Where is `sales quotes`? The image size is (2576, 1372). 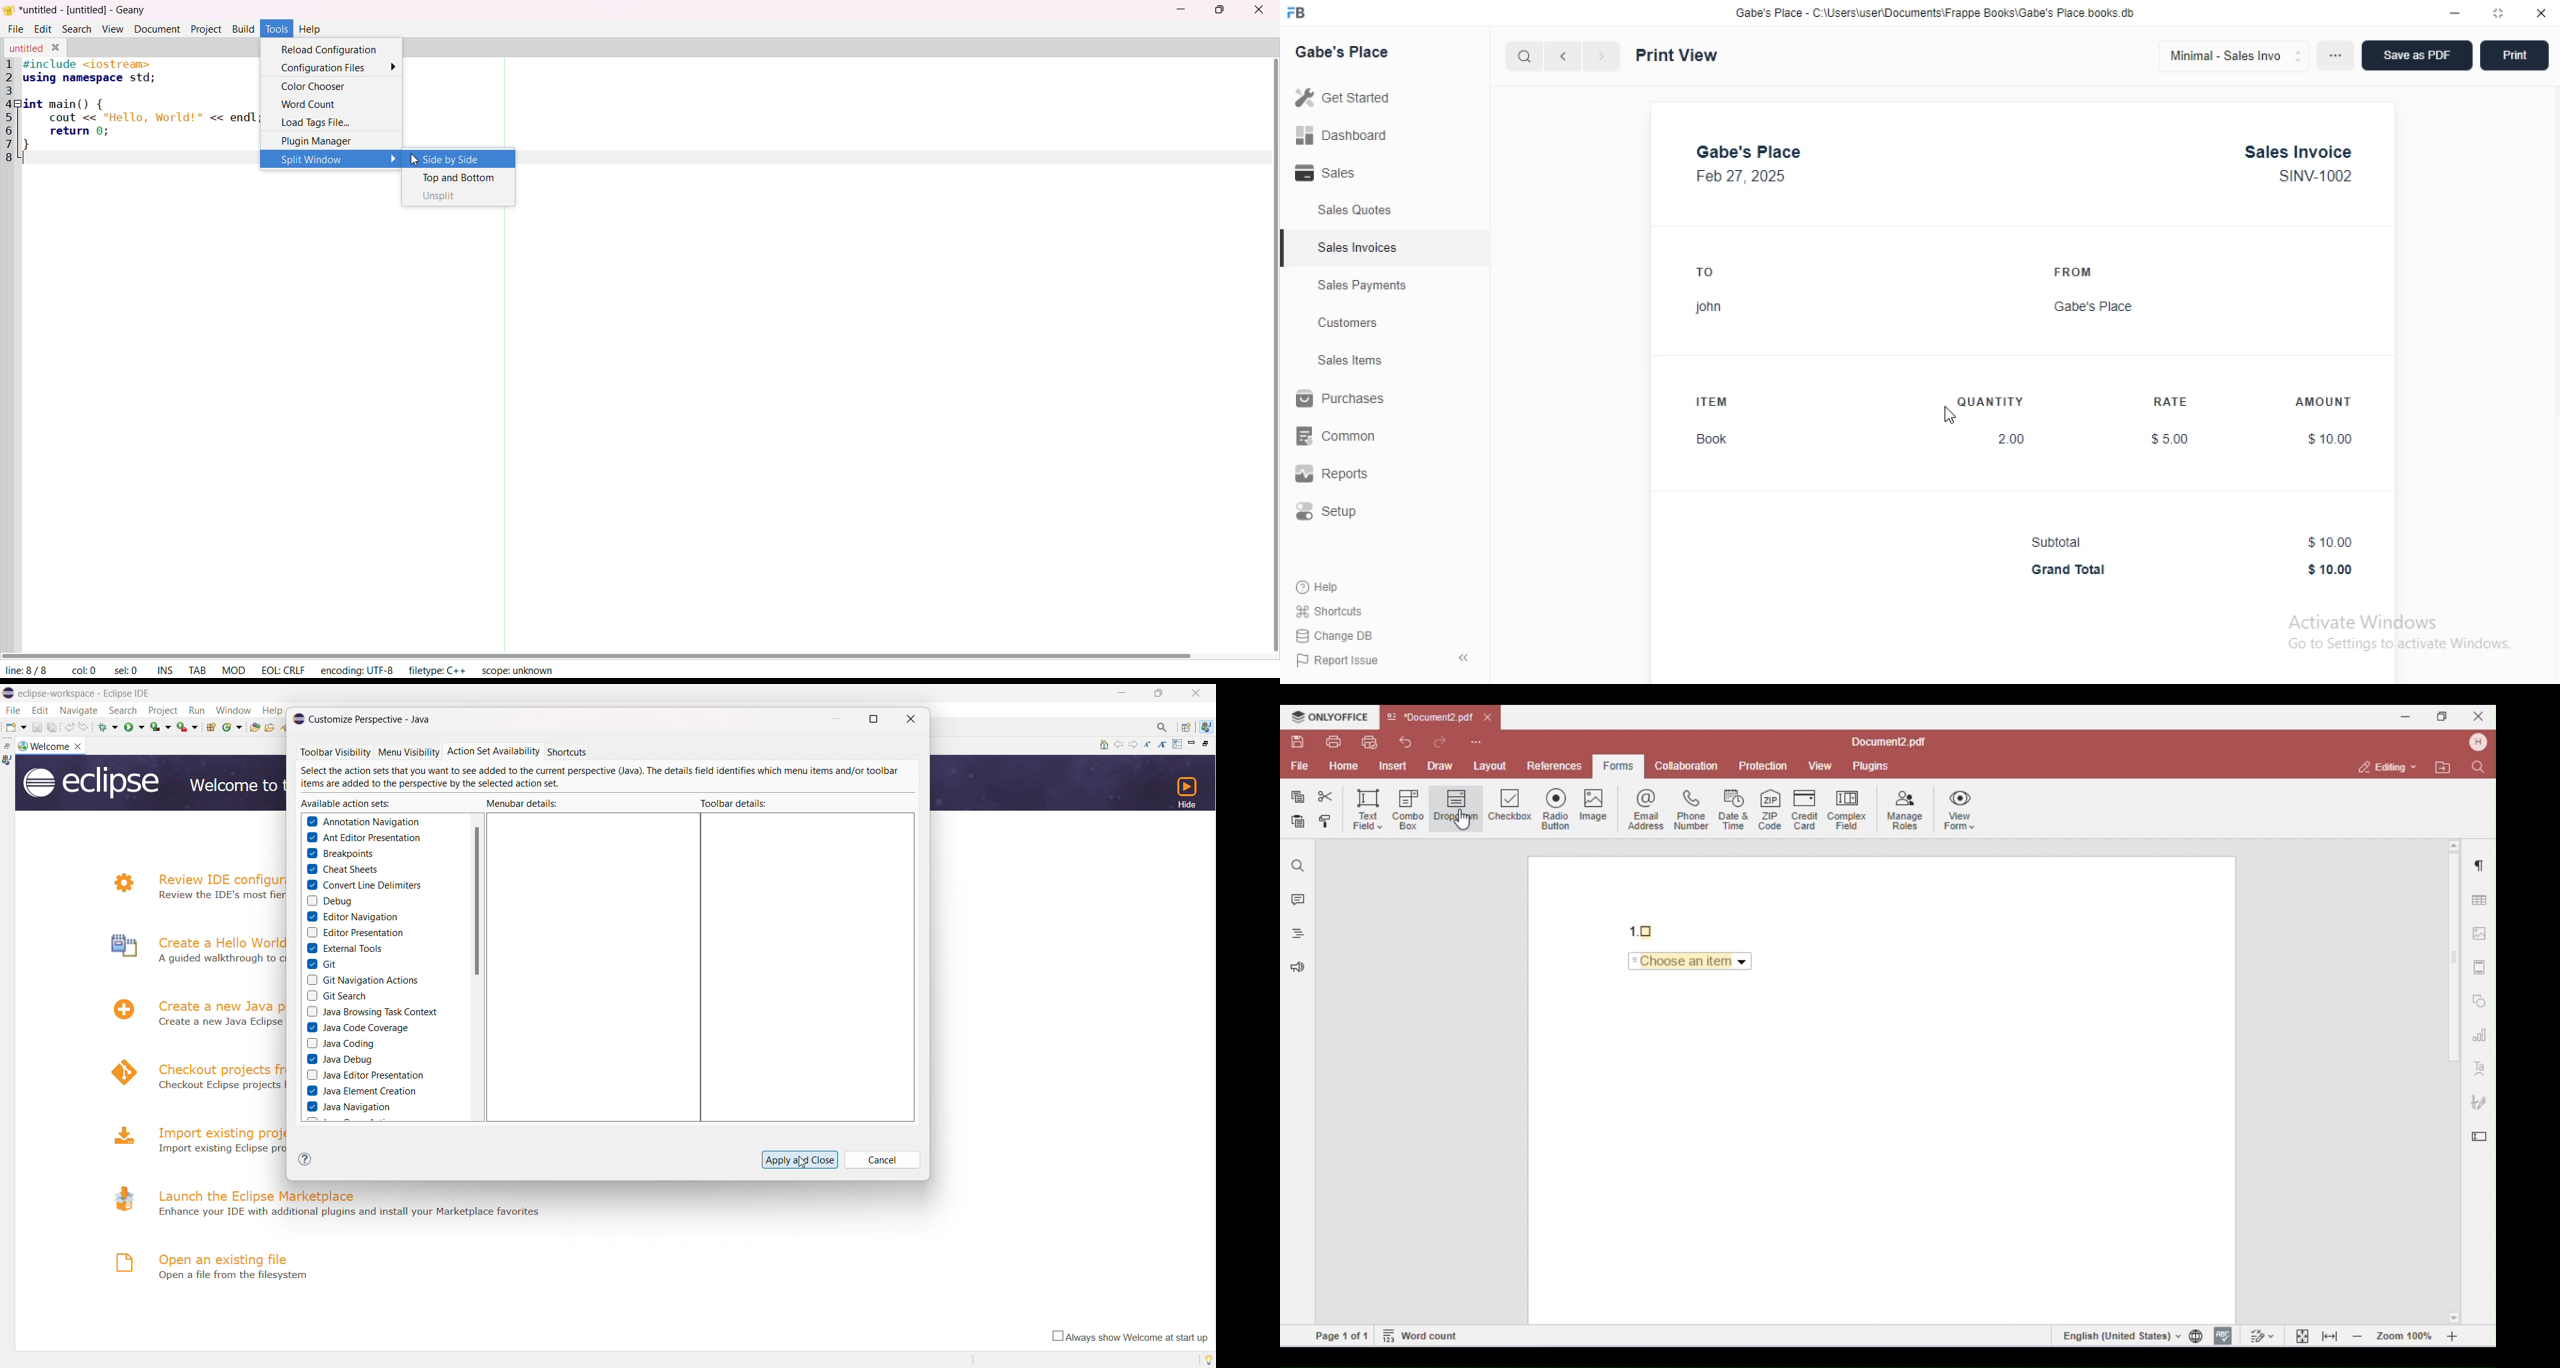
sales quotes is located at coordinates (1355, 209).